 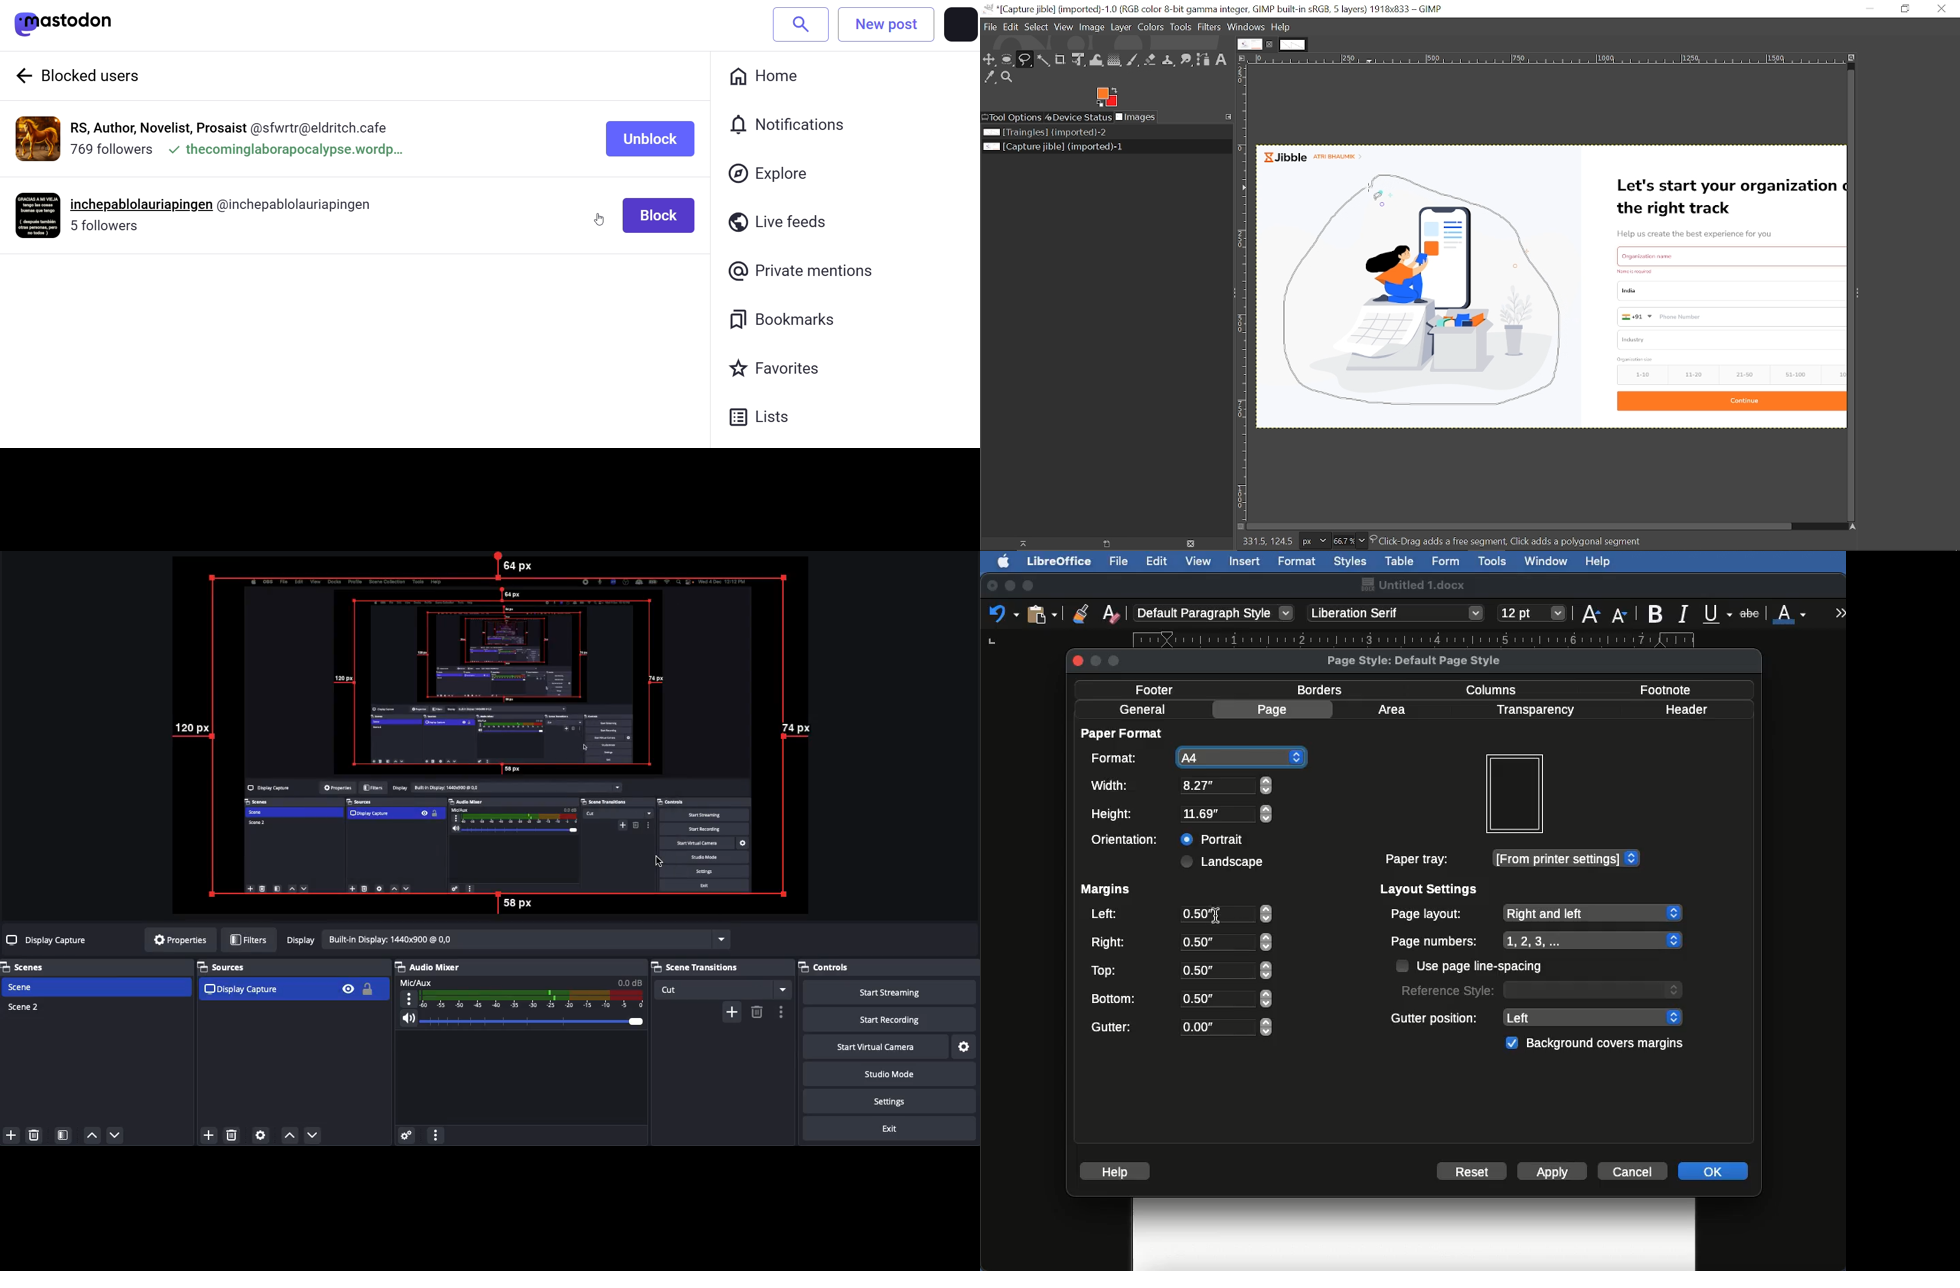 What do you see at coordinates (36, 1135) in the screenshot?
I see `Delete` at bounding box center [36, 1135].